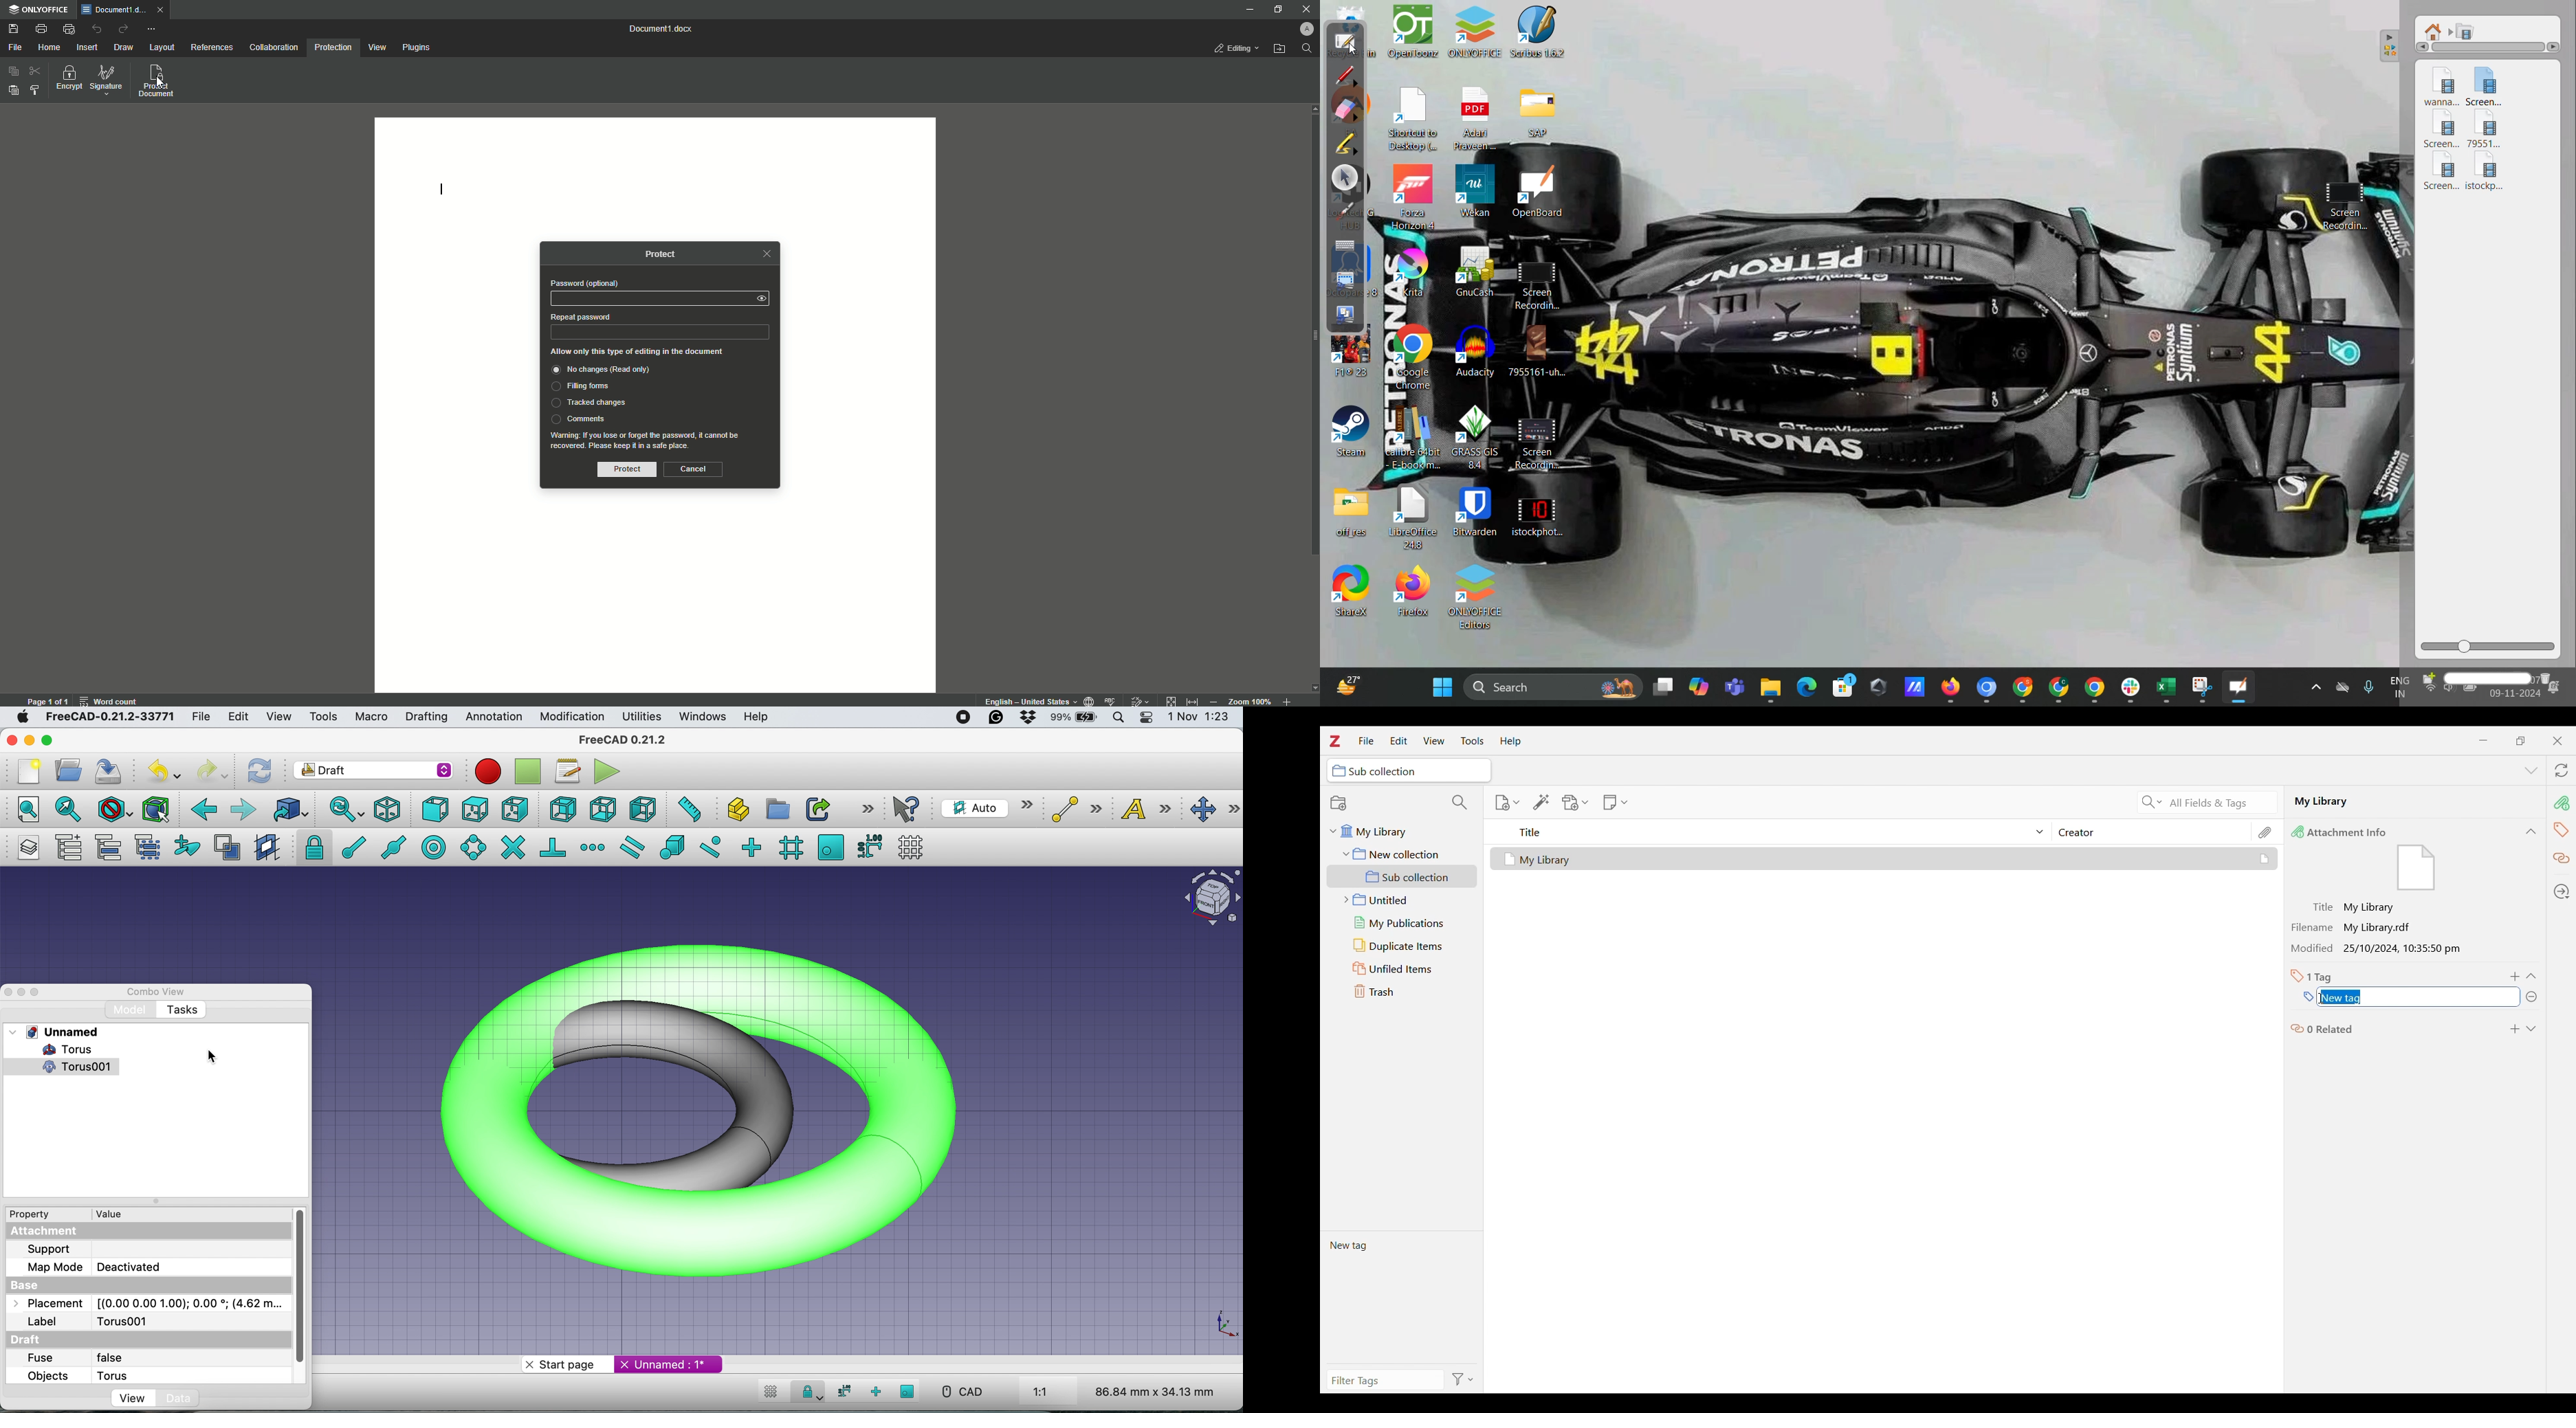 The width and height of the screenshot is (2576, 1428). Describe the element at coordinates (29, 1284) in the screenshot. I see `Base` at that location.